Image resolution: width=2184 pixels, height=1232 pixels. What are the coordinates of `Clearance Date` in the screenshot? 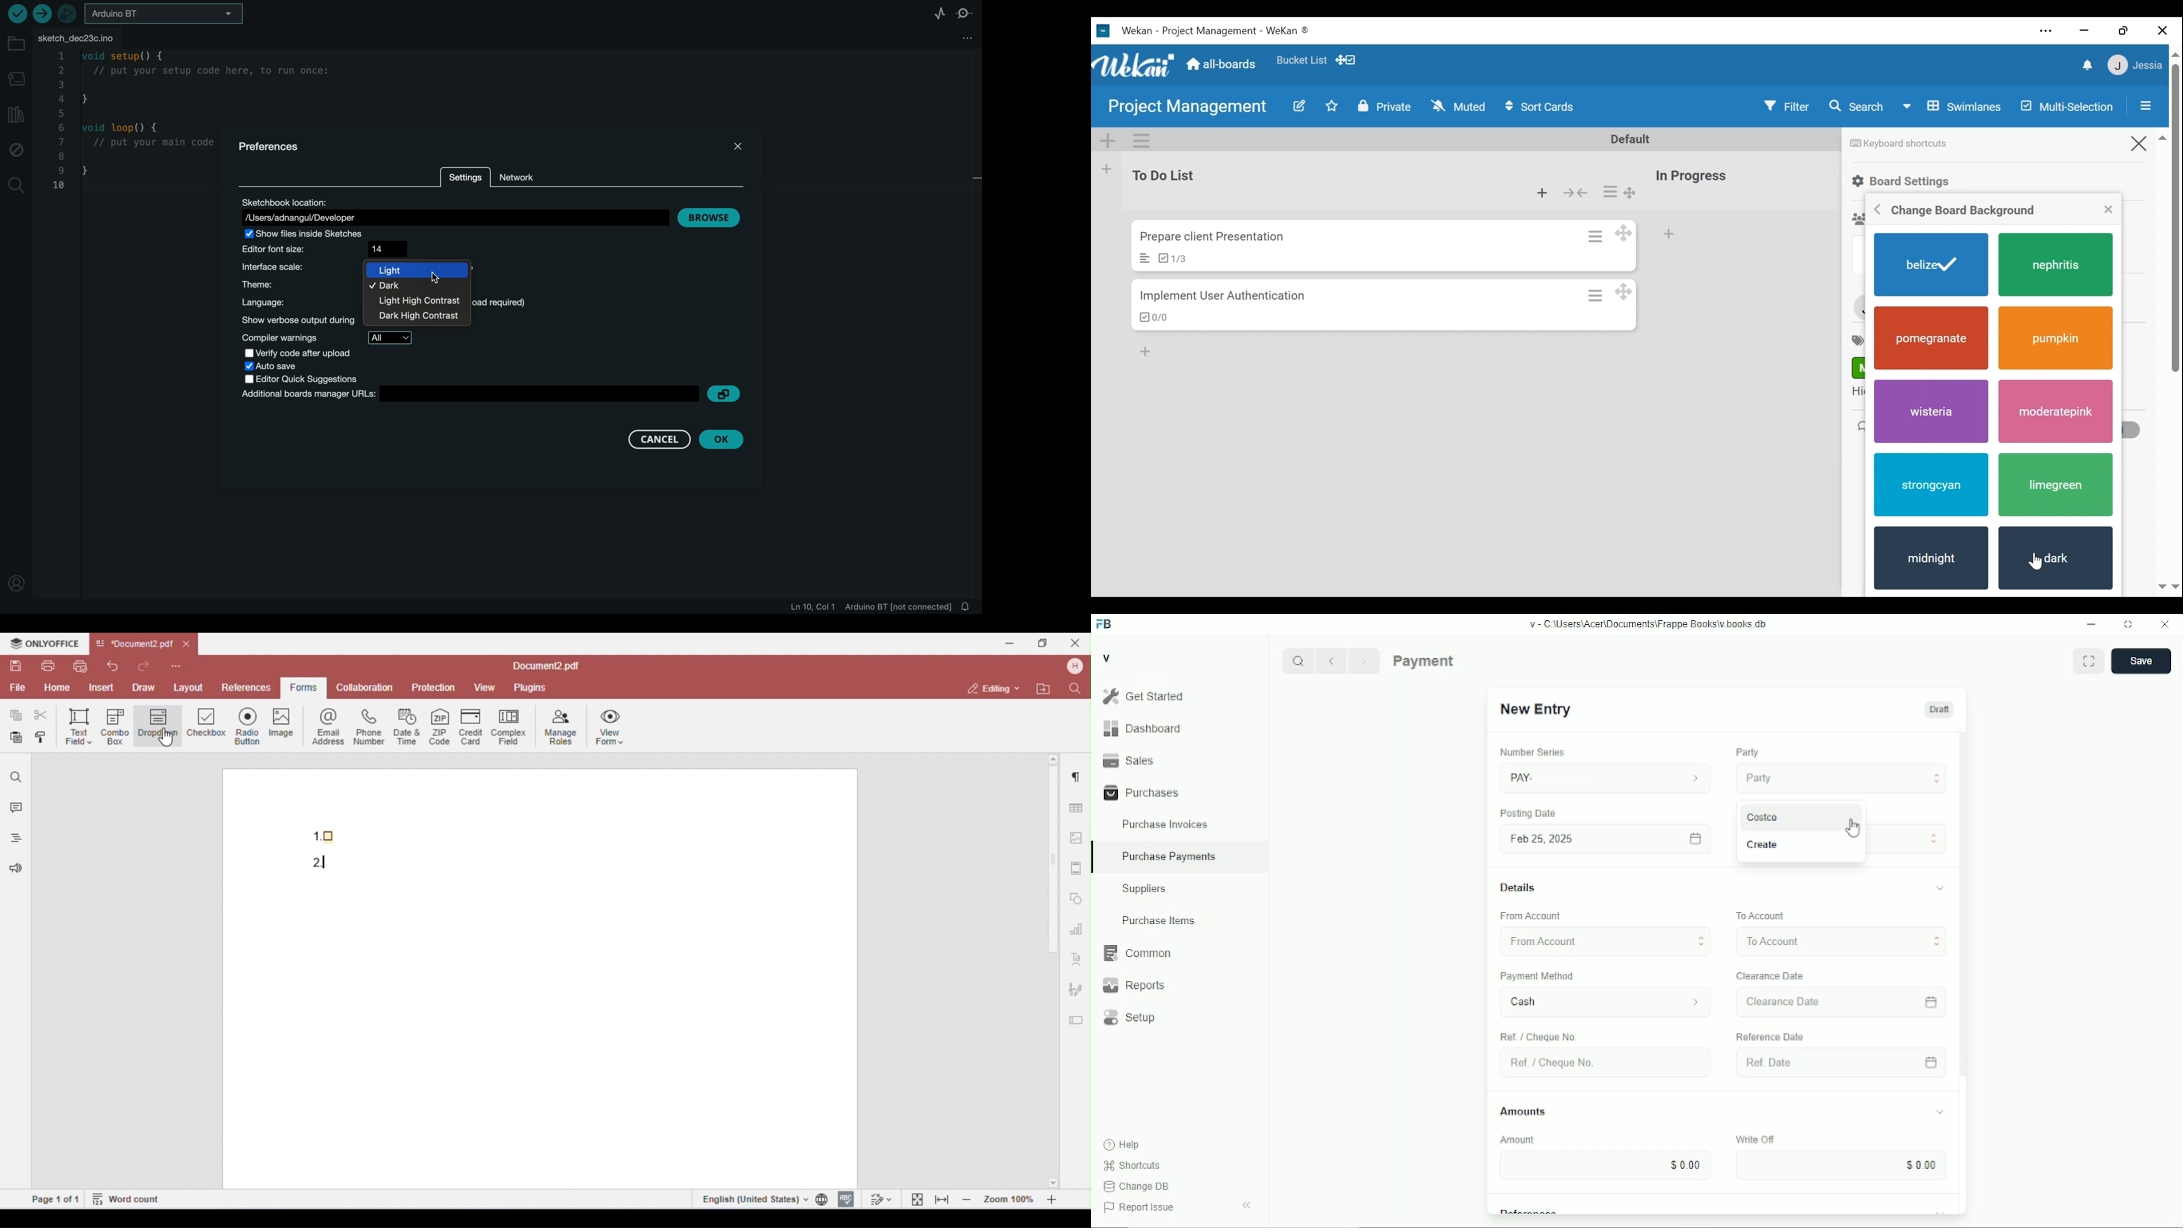 It's located at (1827, 1002).